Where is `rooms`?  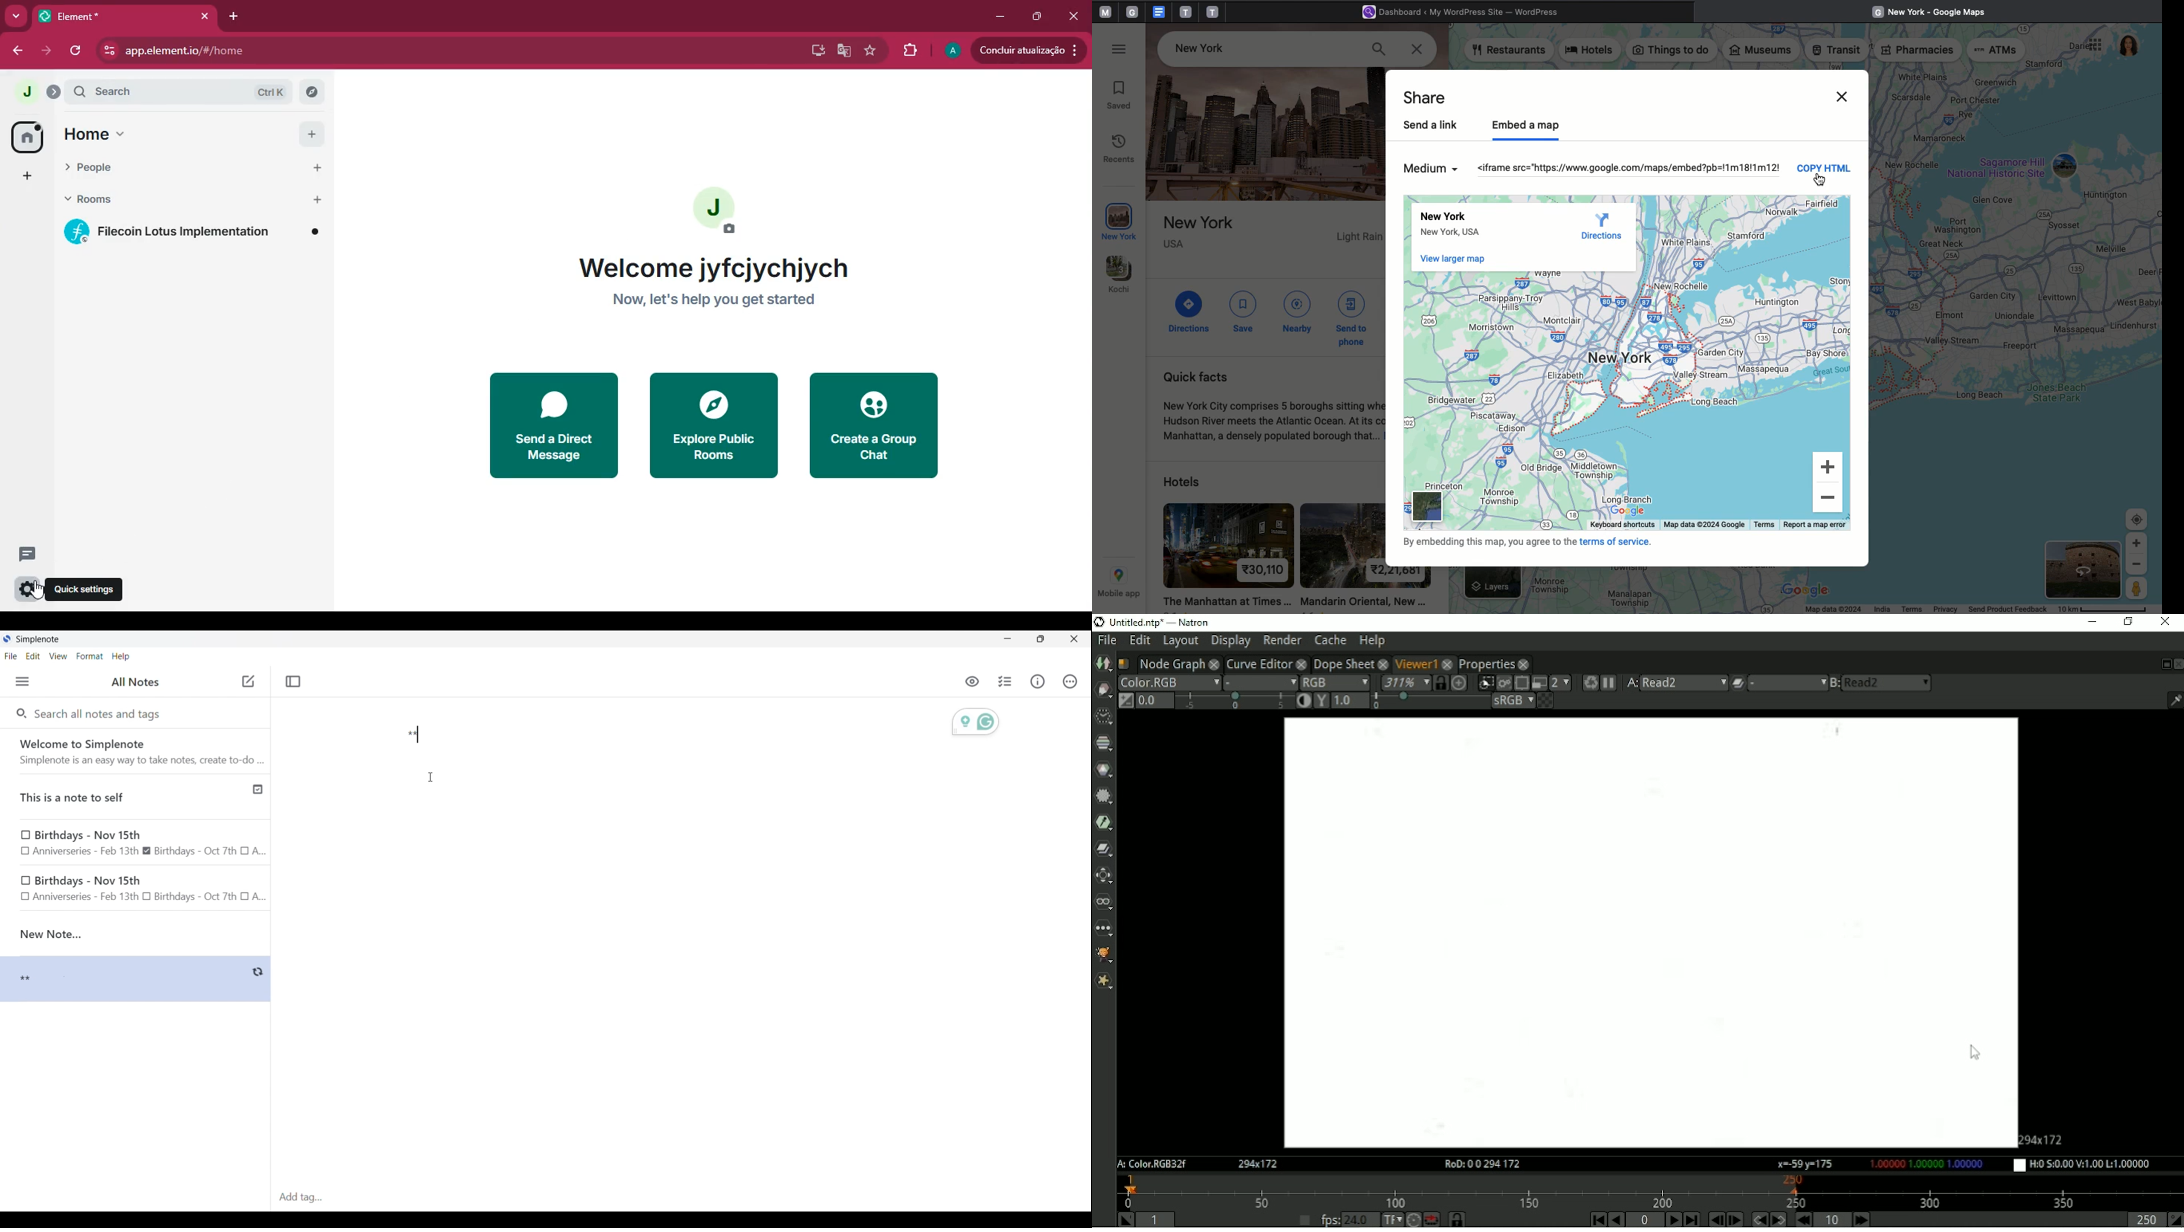 rooms is located at coordinates (167, 200).